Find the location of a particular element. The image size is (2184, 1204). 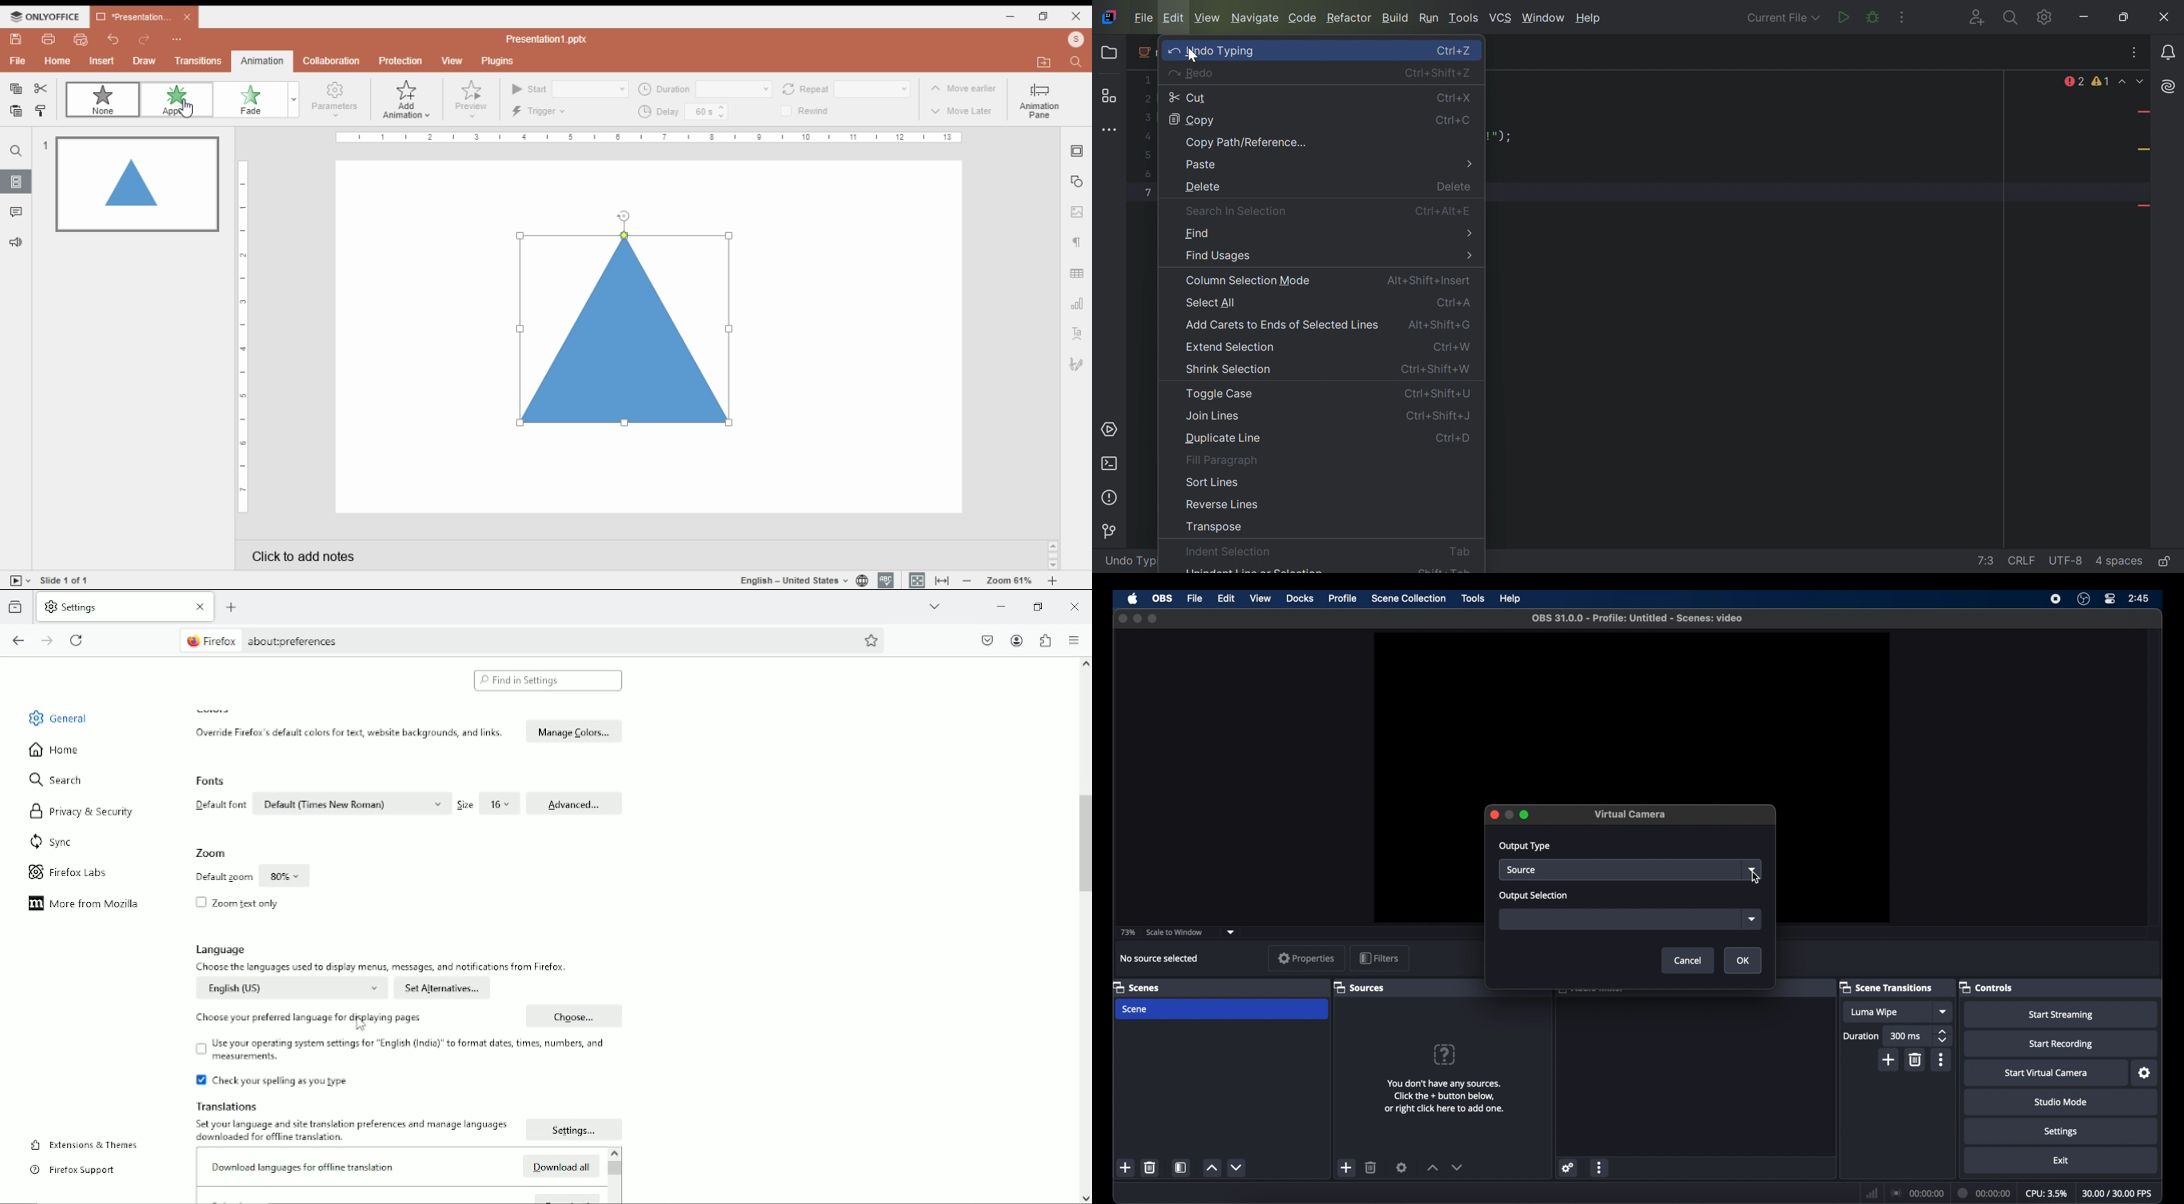

start recording is located at coordinates (2063, 1044).